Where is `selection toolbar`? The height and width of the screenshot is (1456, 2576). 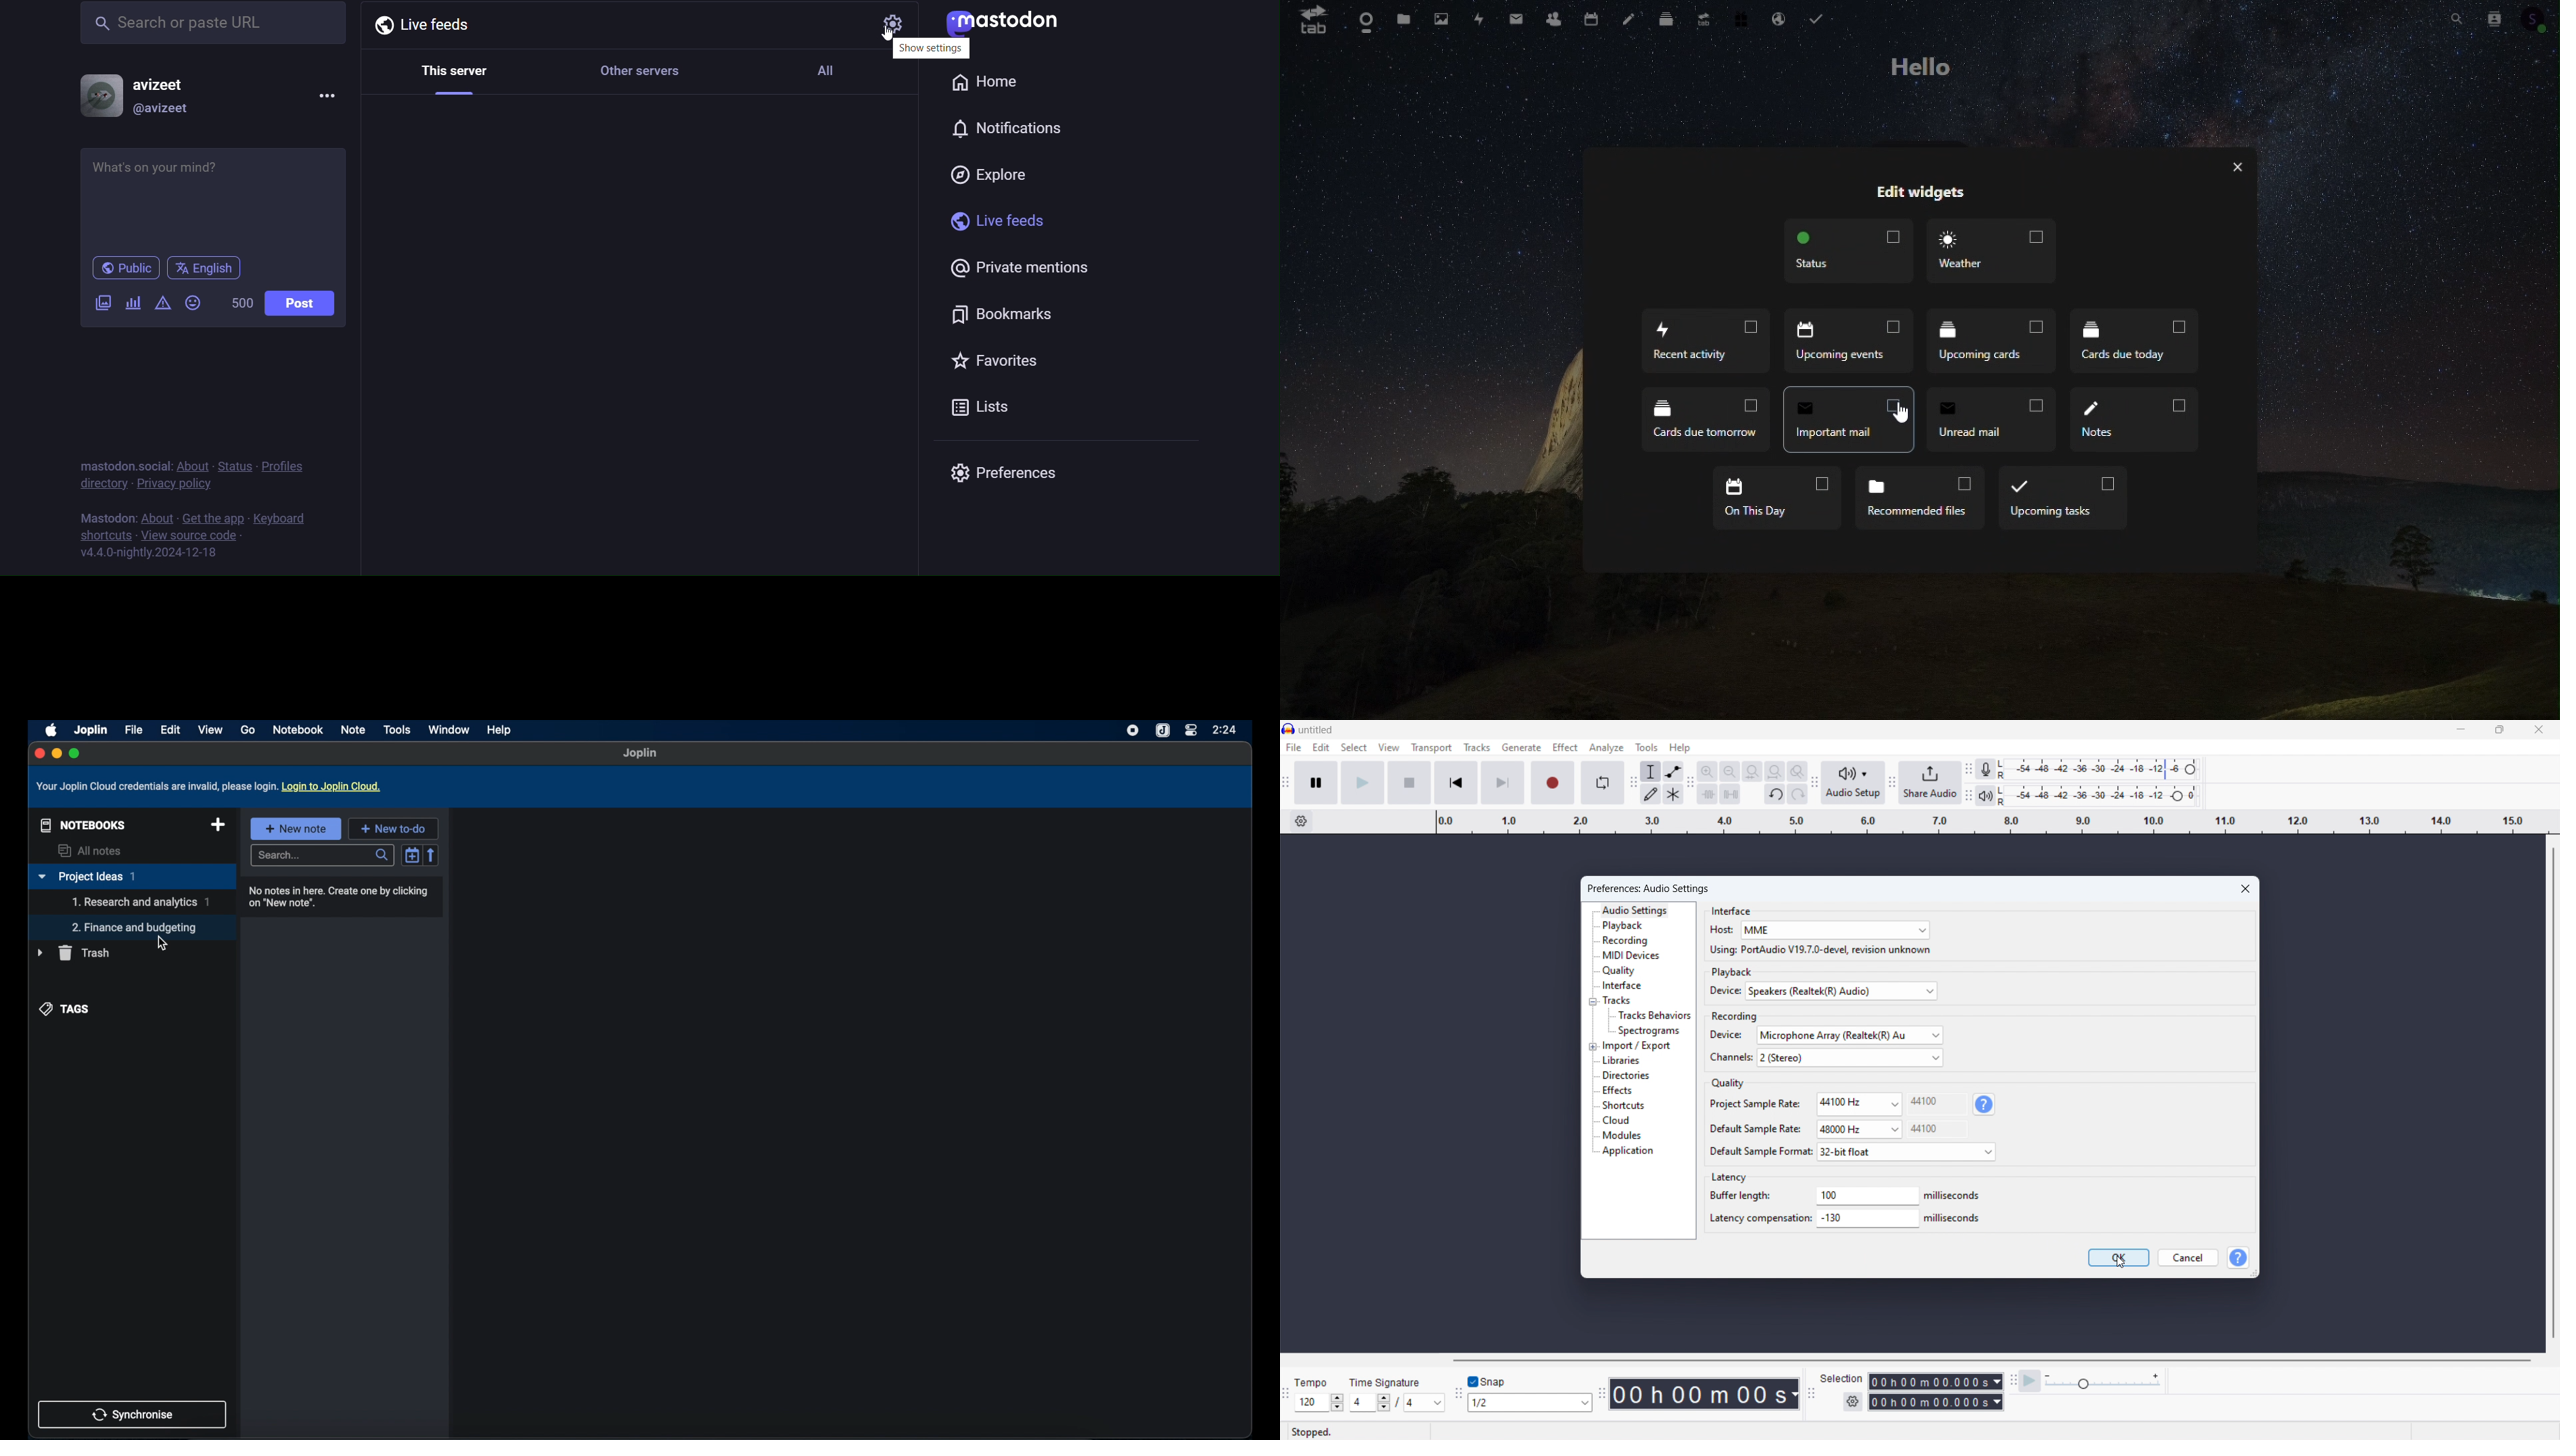 selection toolbar is located at coordinates (1811, 1395).